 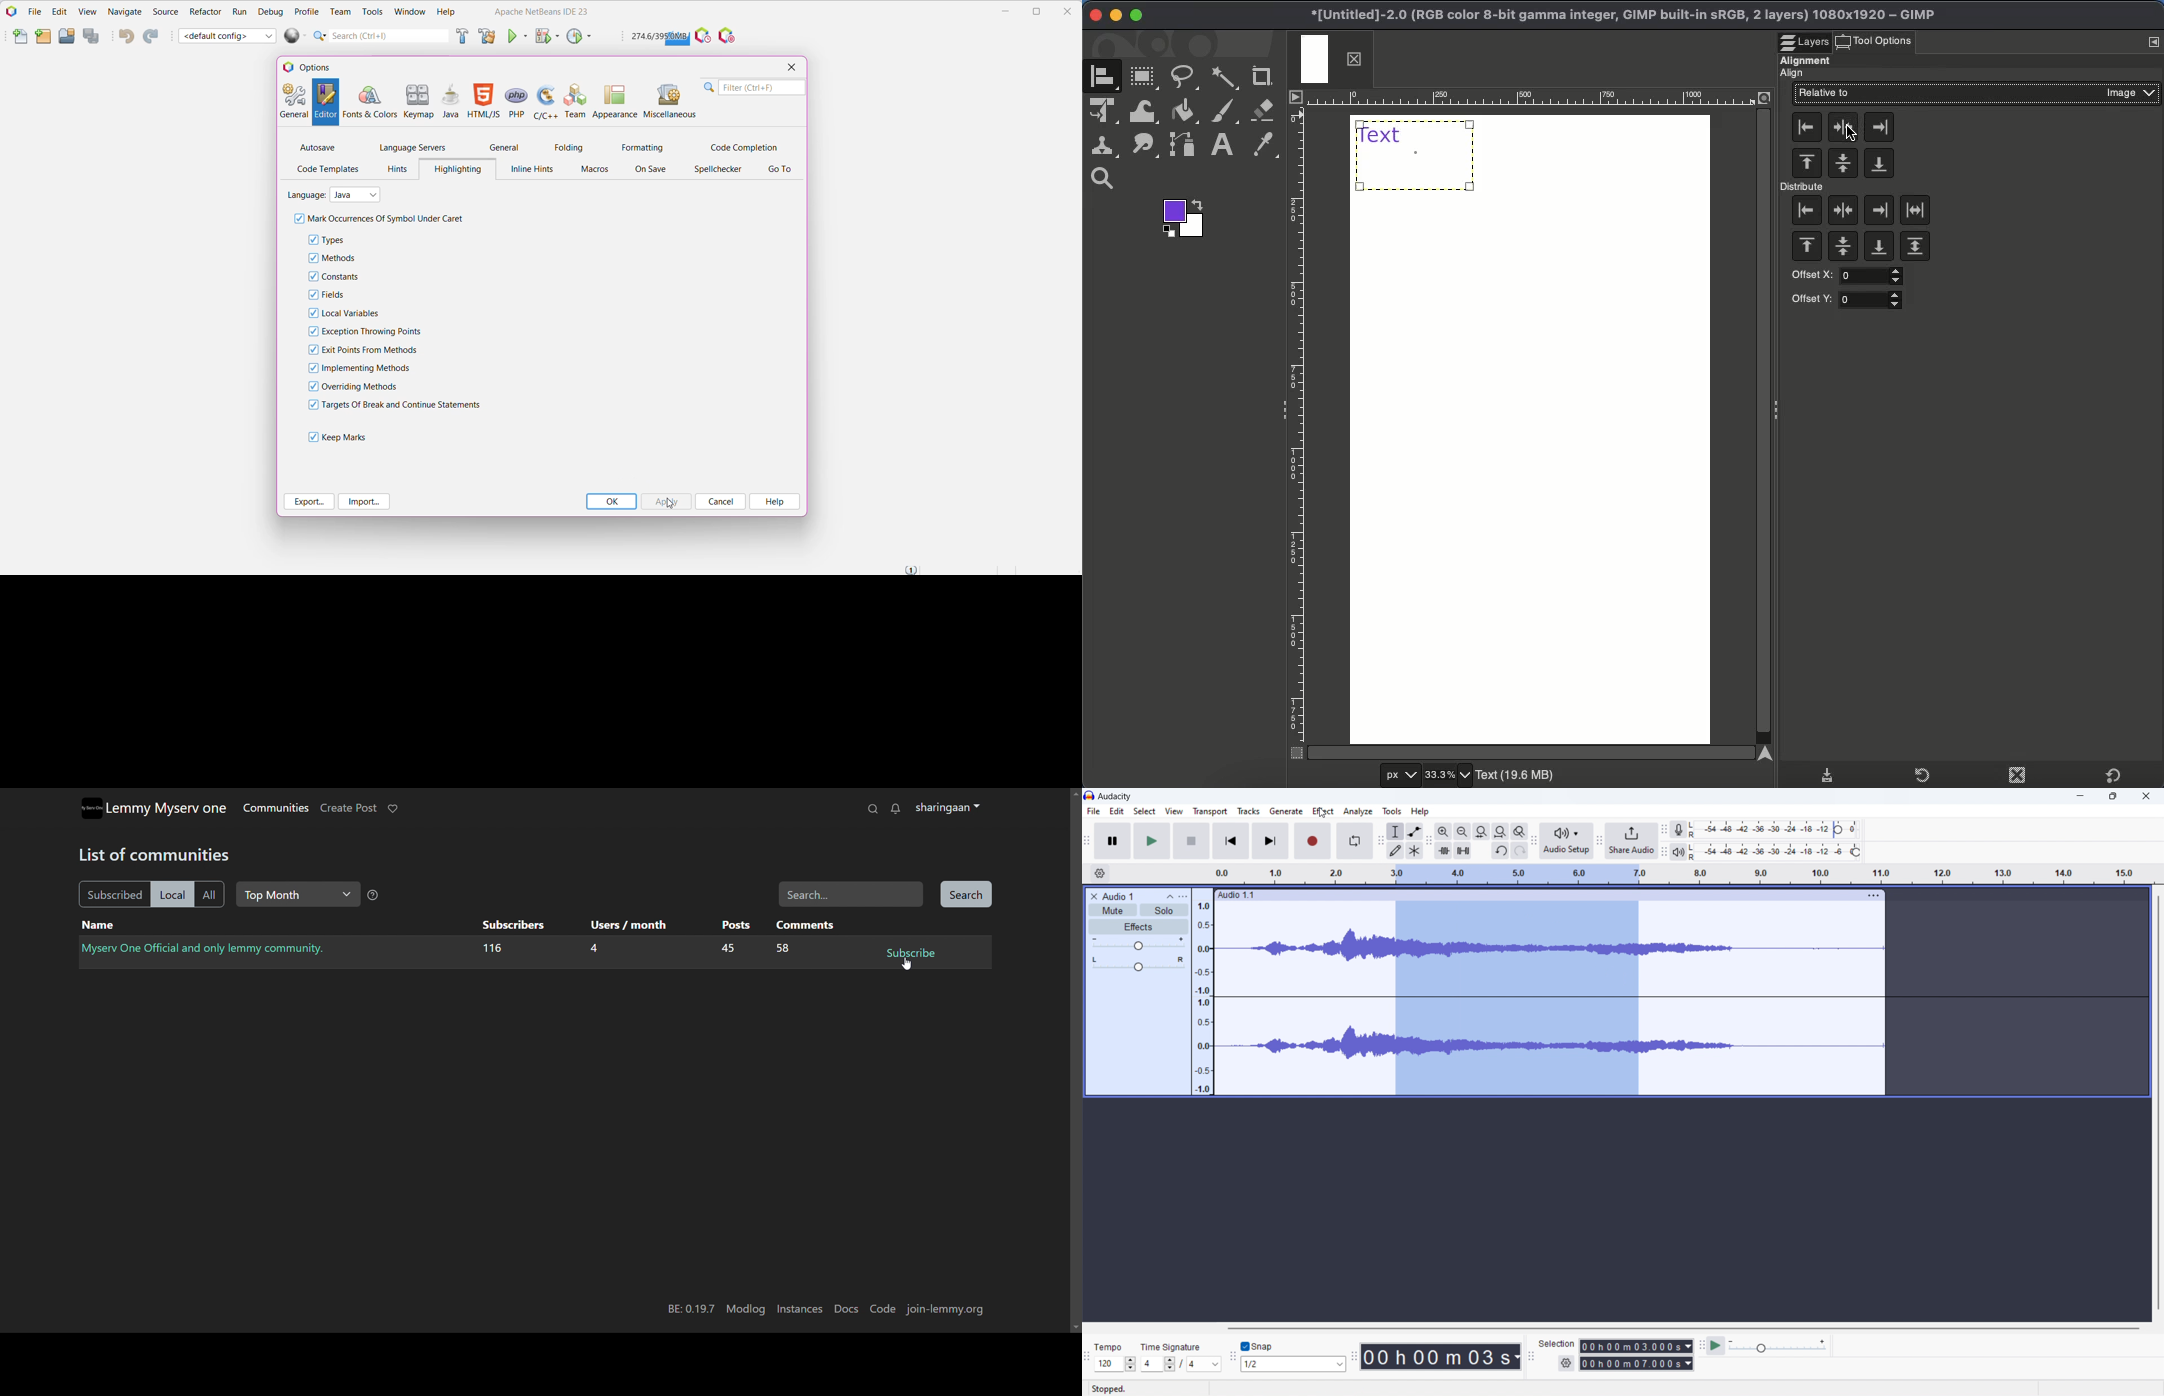 What do you see at coordinates (1664, 830) in the screenshot?
I see `recording meter toolbar` at bounding box center [1664, 830].